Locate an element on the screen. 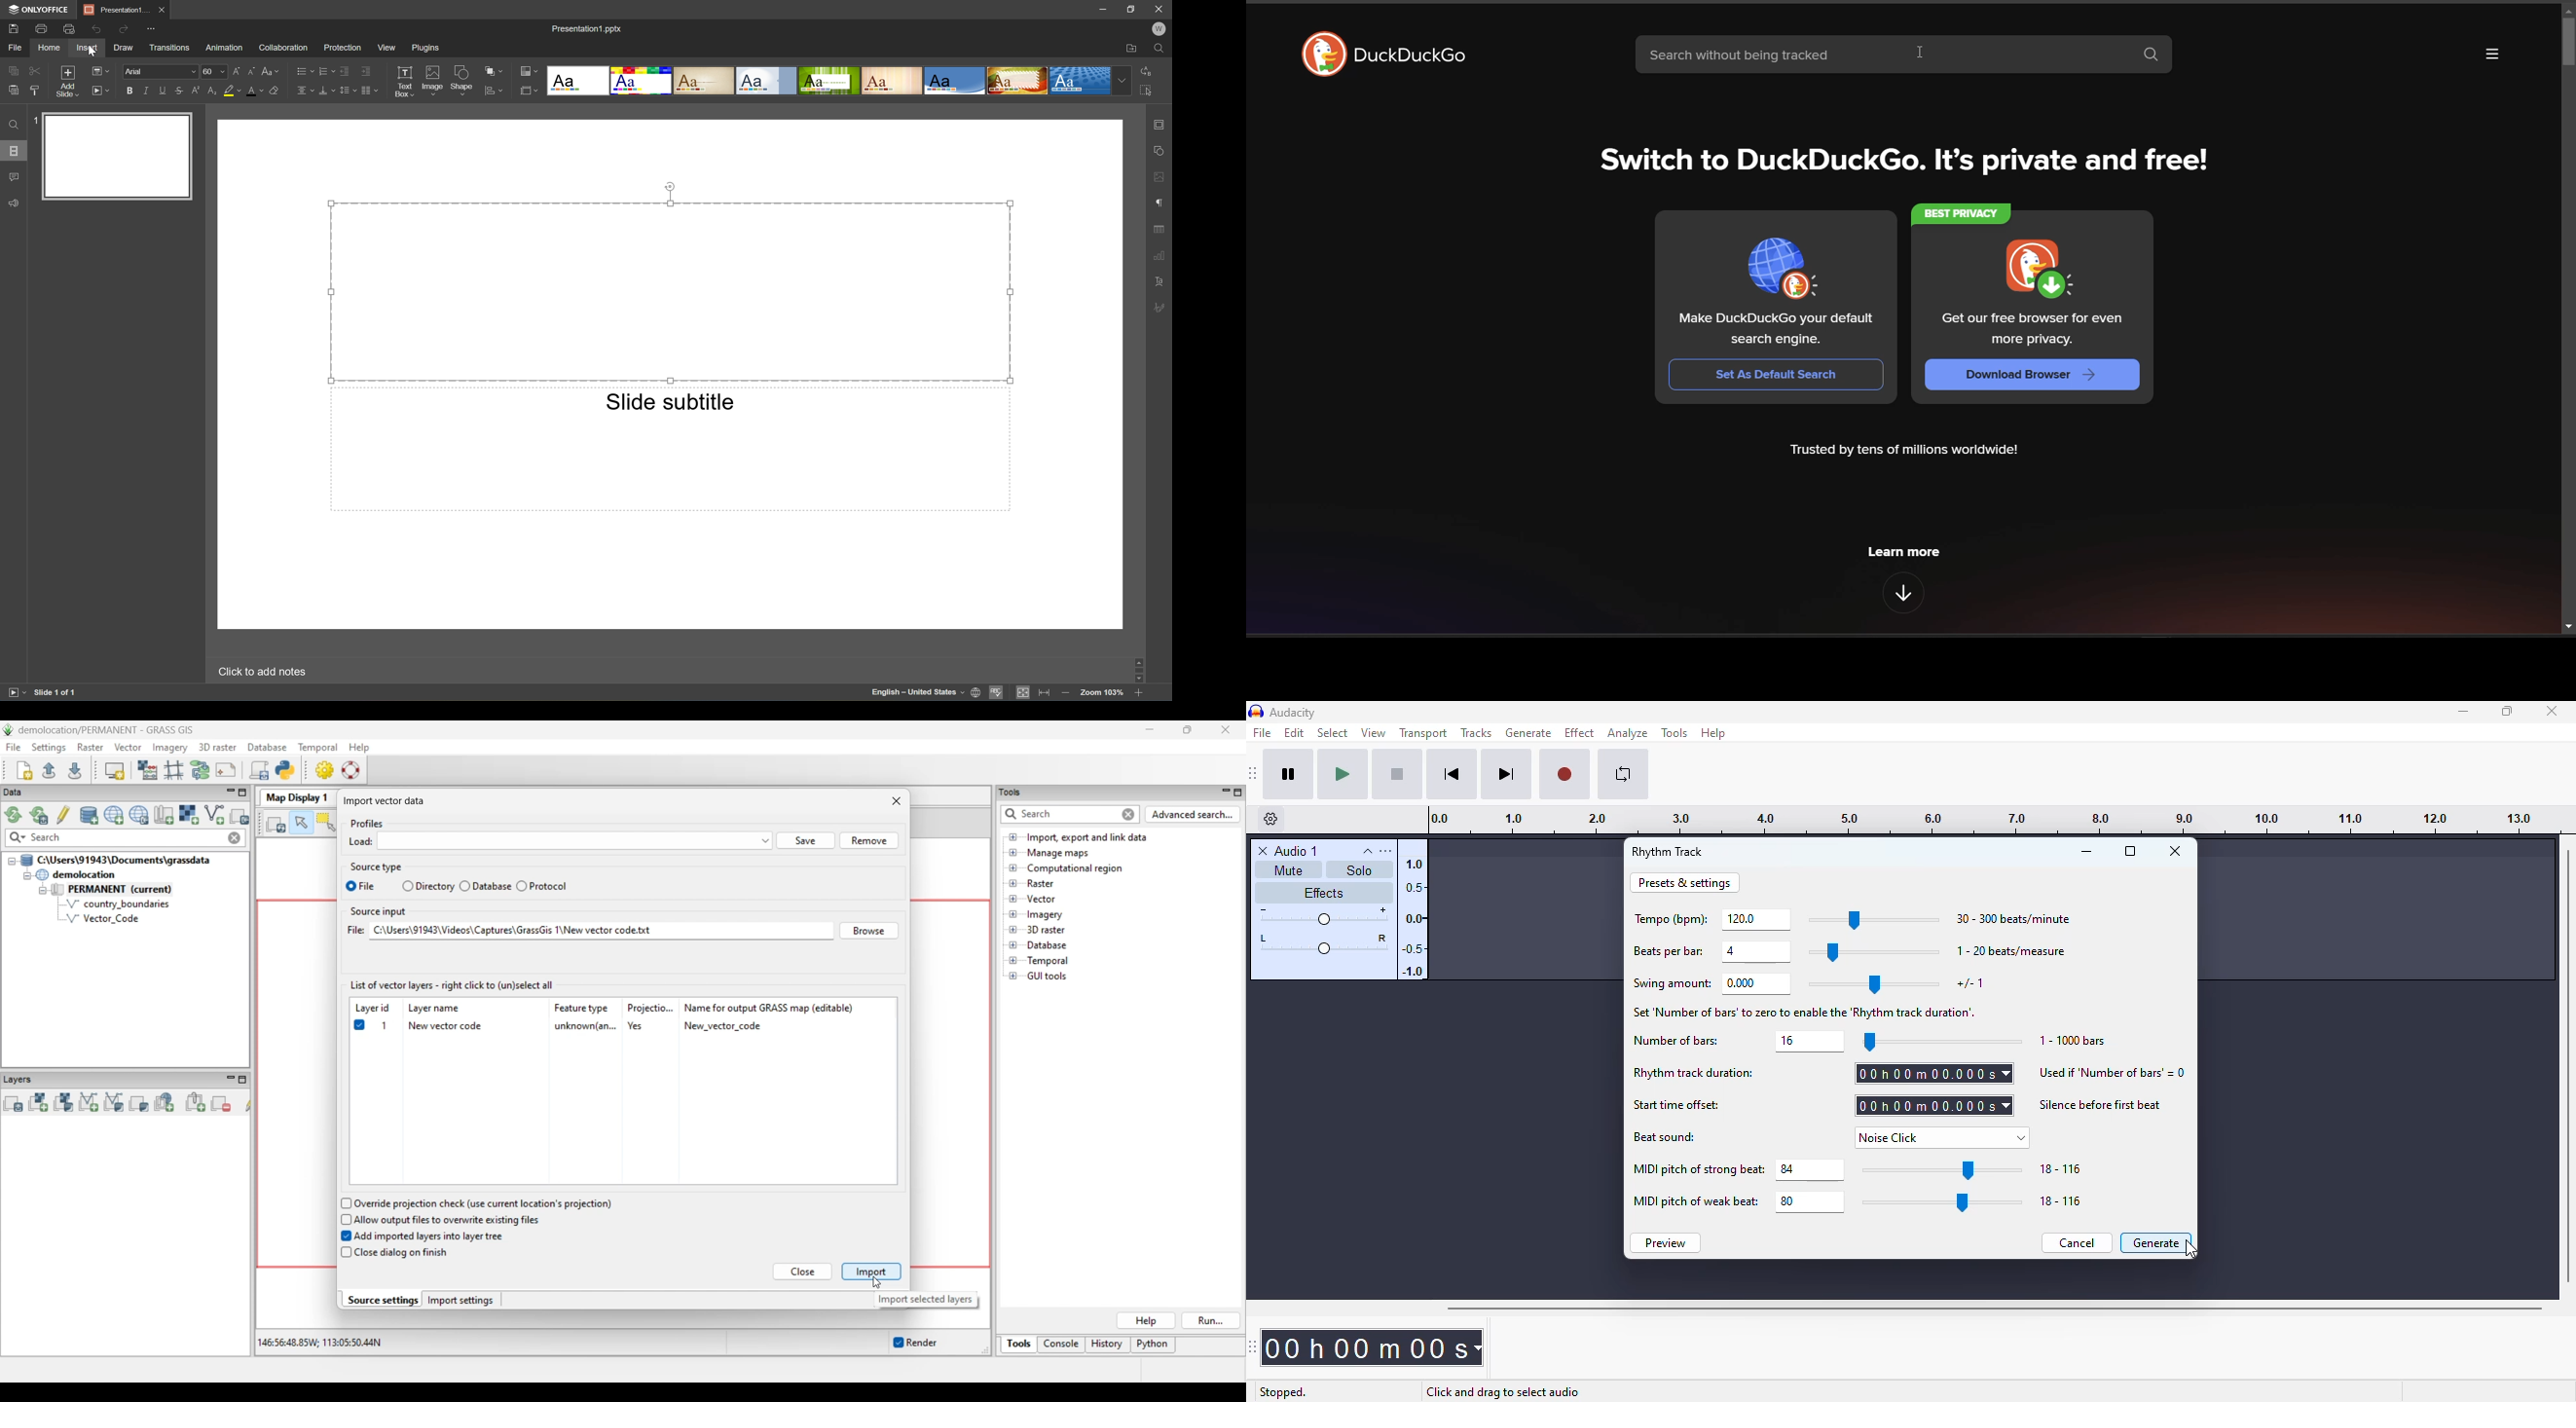 Image resolution: width=2576 pixels, height=1428 pixels. 18-116 is located at coordinates (2061, 1169).